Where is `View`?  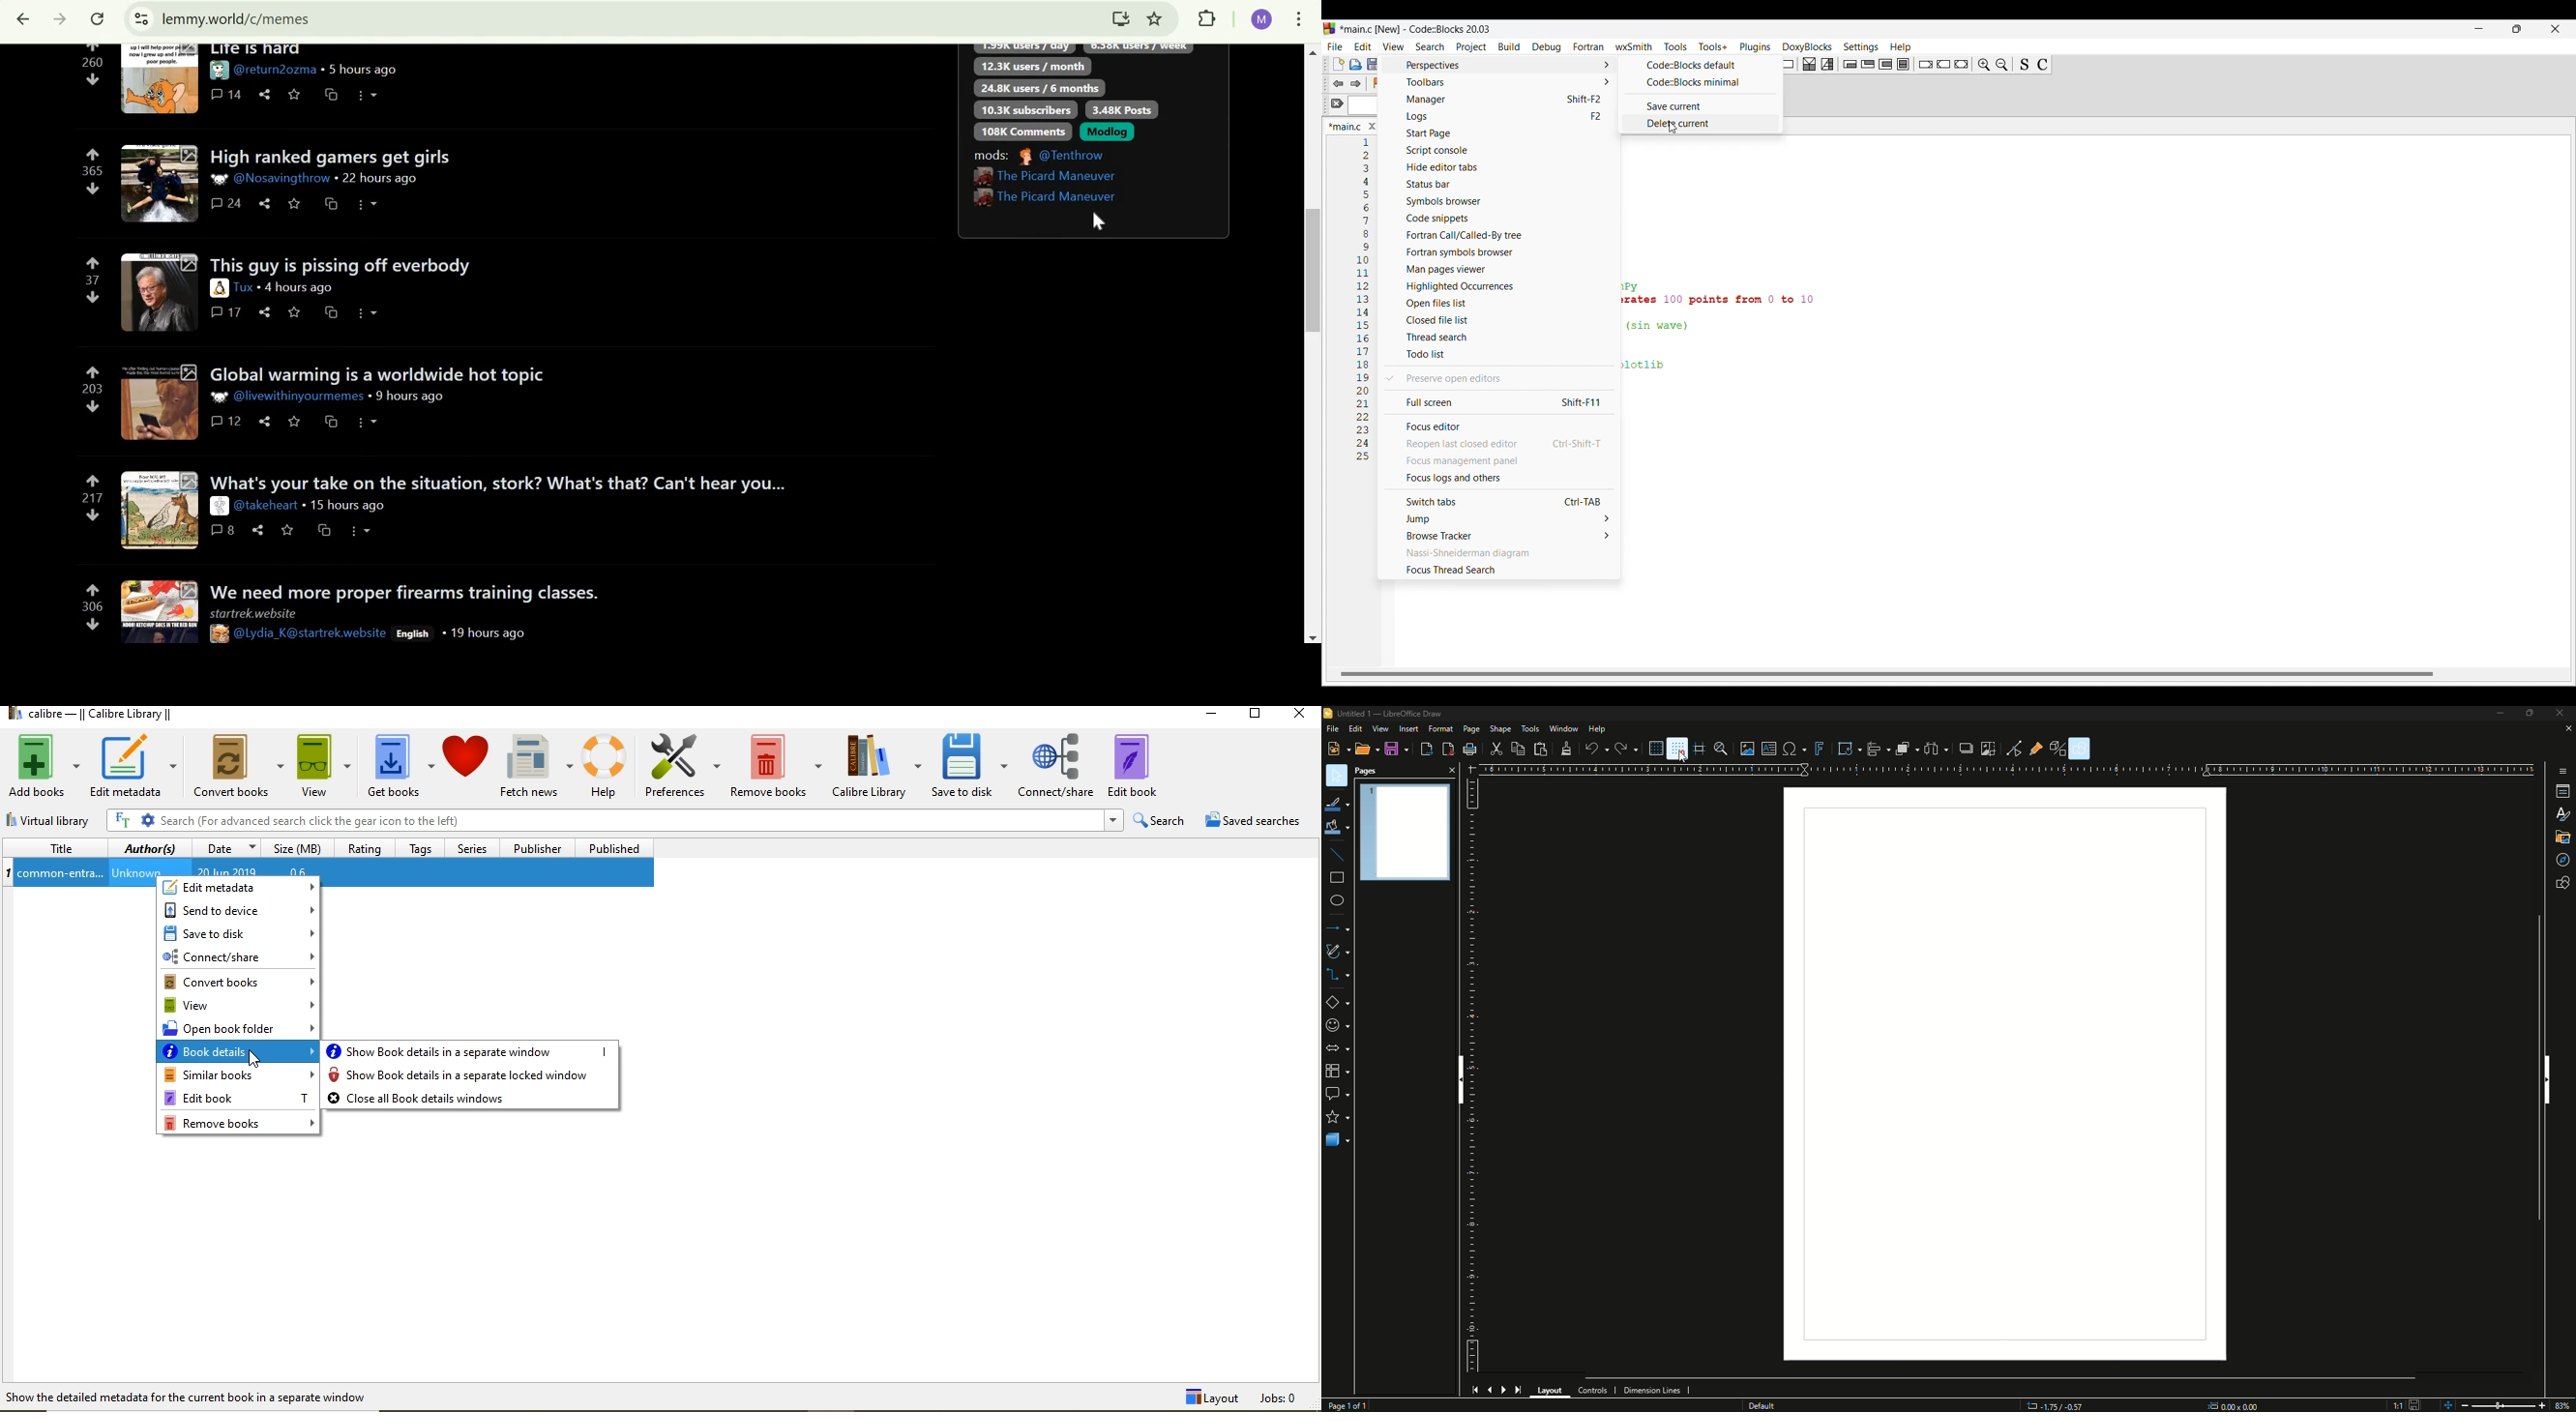 View is located at coordinates (1382, 729).